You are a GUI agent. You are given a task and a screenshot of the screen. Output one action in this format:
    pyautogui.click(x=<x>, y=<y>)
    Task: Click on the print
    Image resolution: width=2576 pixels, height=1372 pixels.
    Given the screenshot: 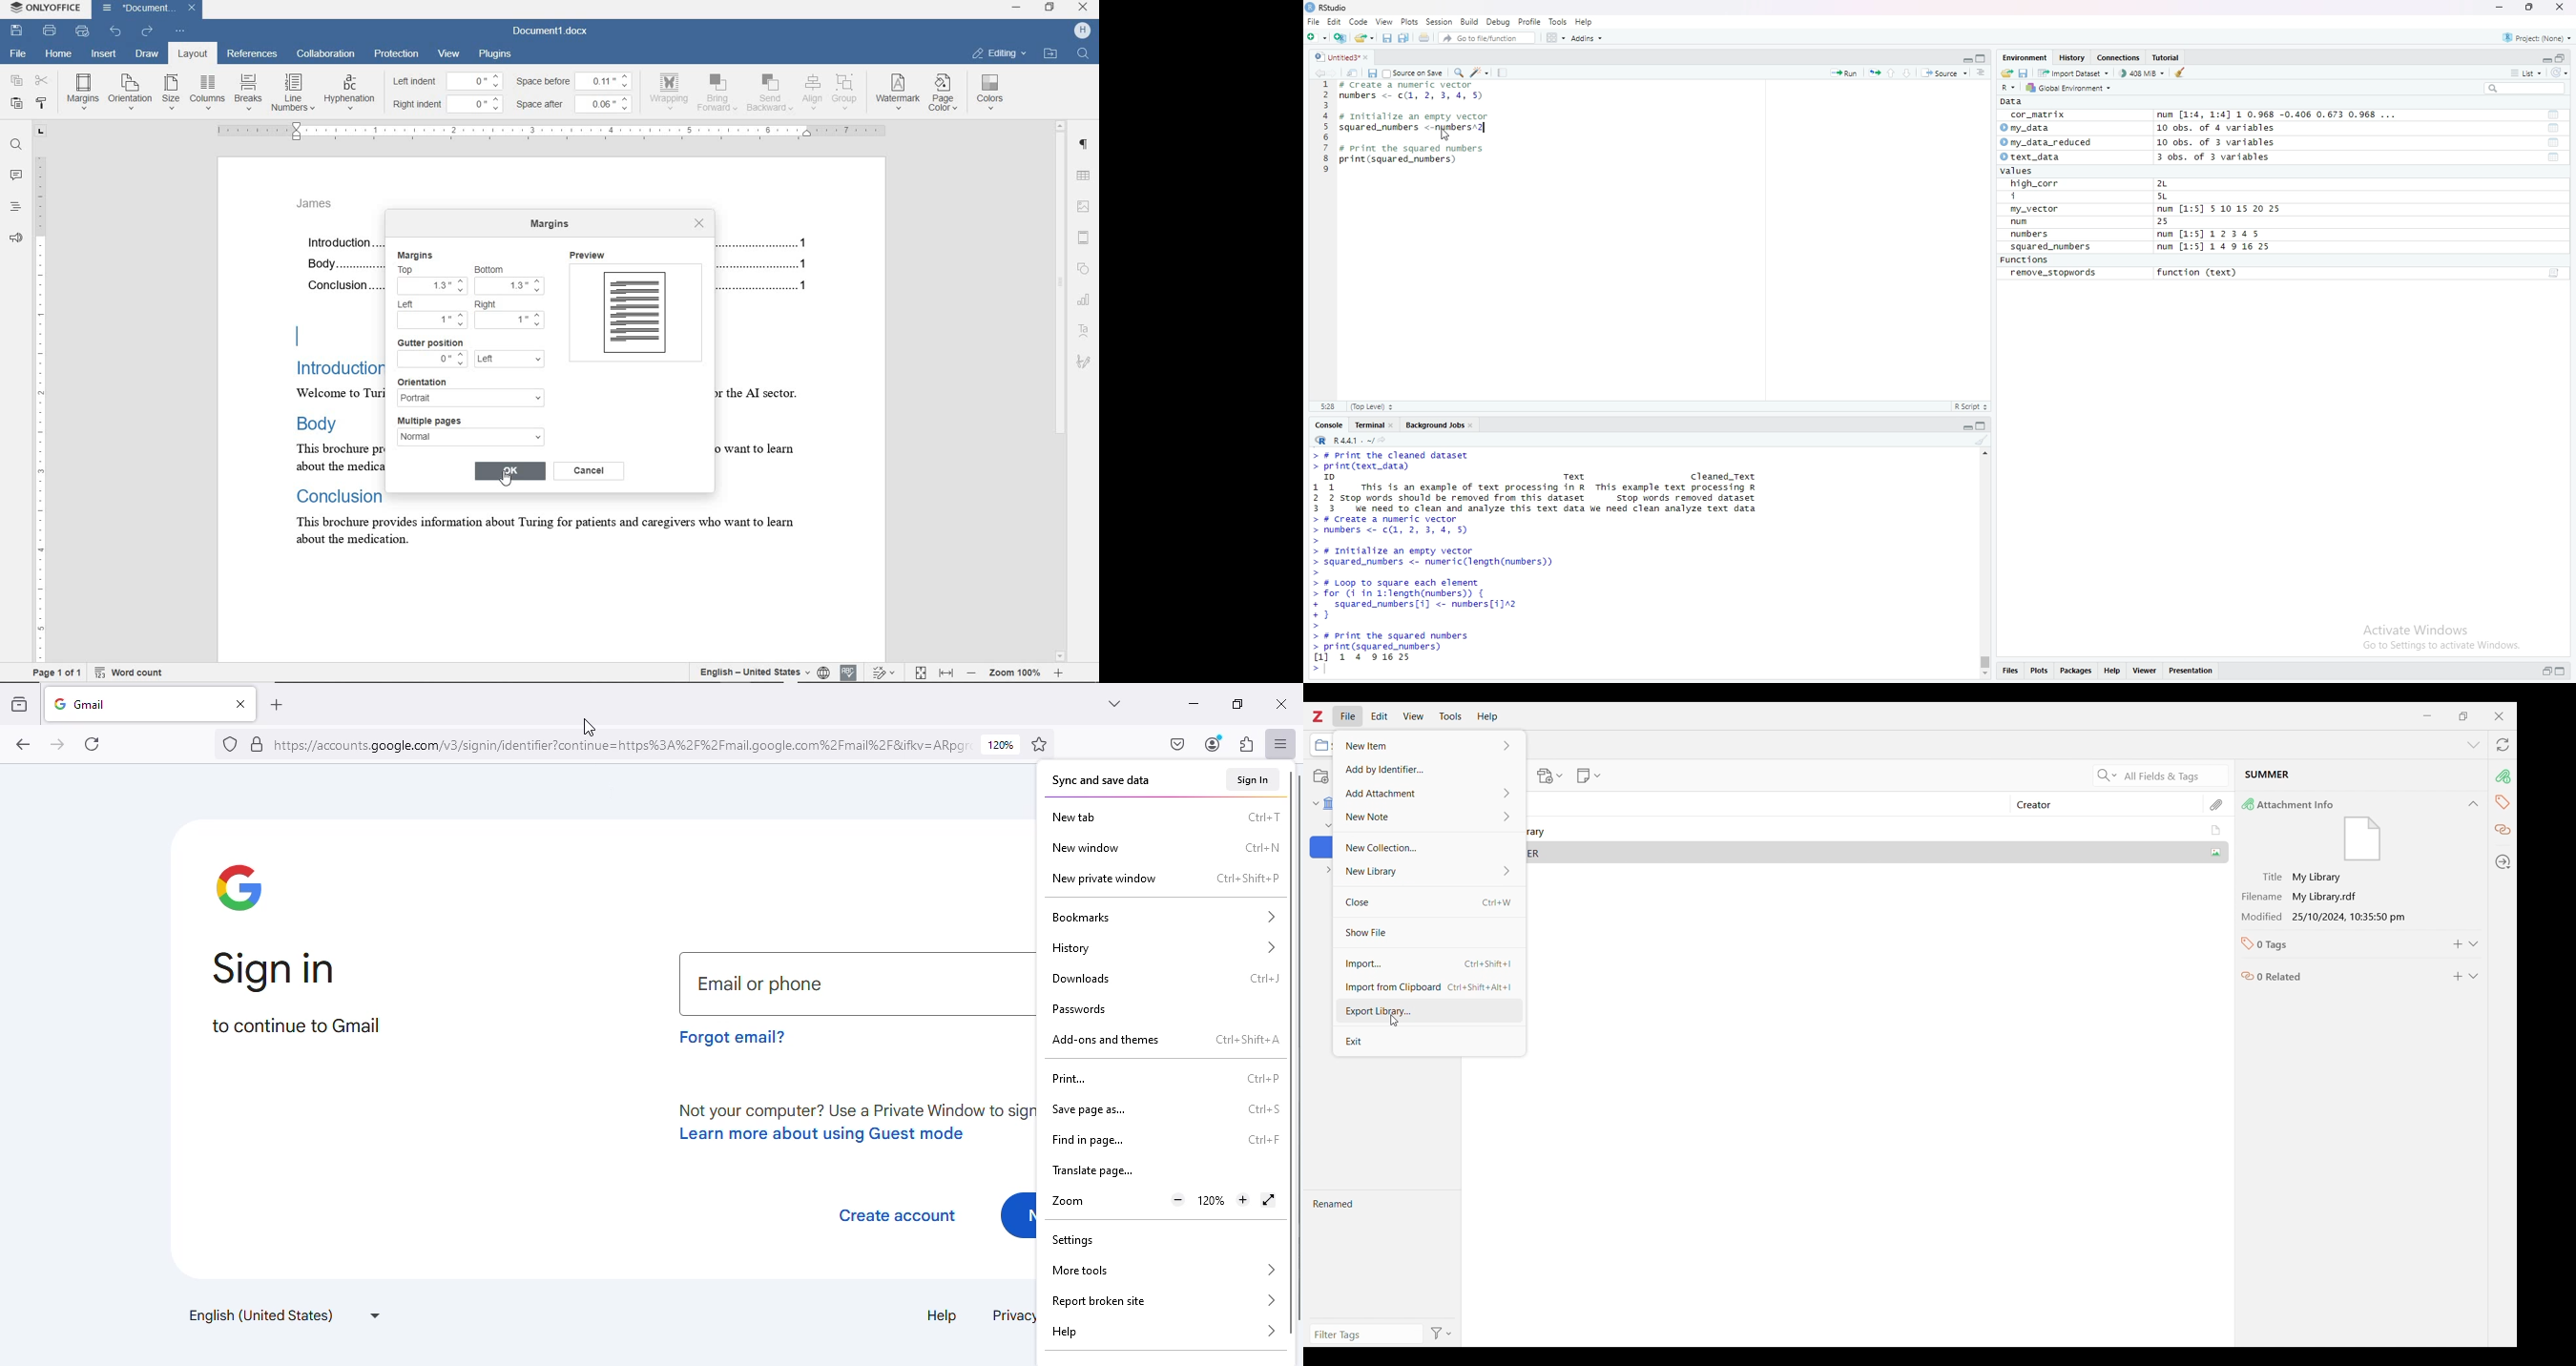 What is the action you would take?
    pyautogui.click(x=50, y=30)
    